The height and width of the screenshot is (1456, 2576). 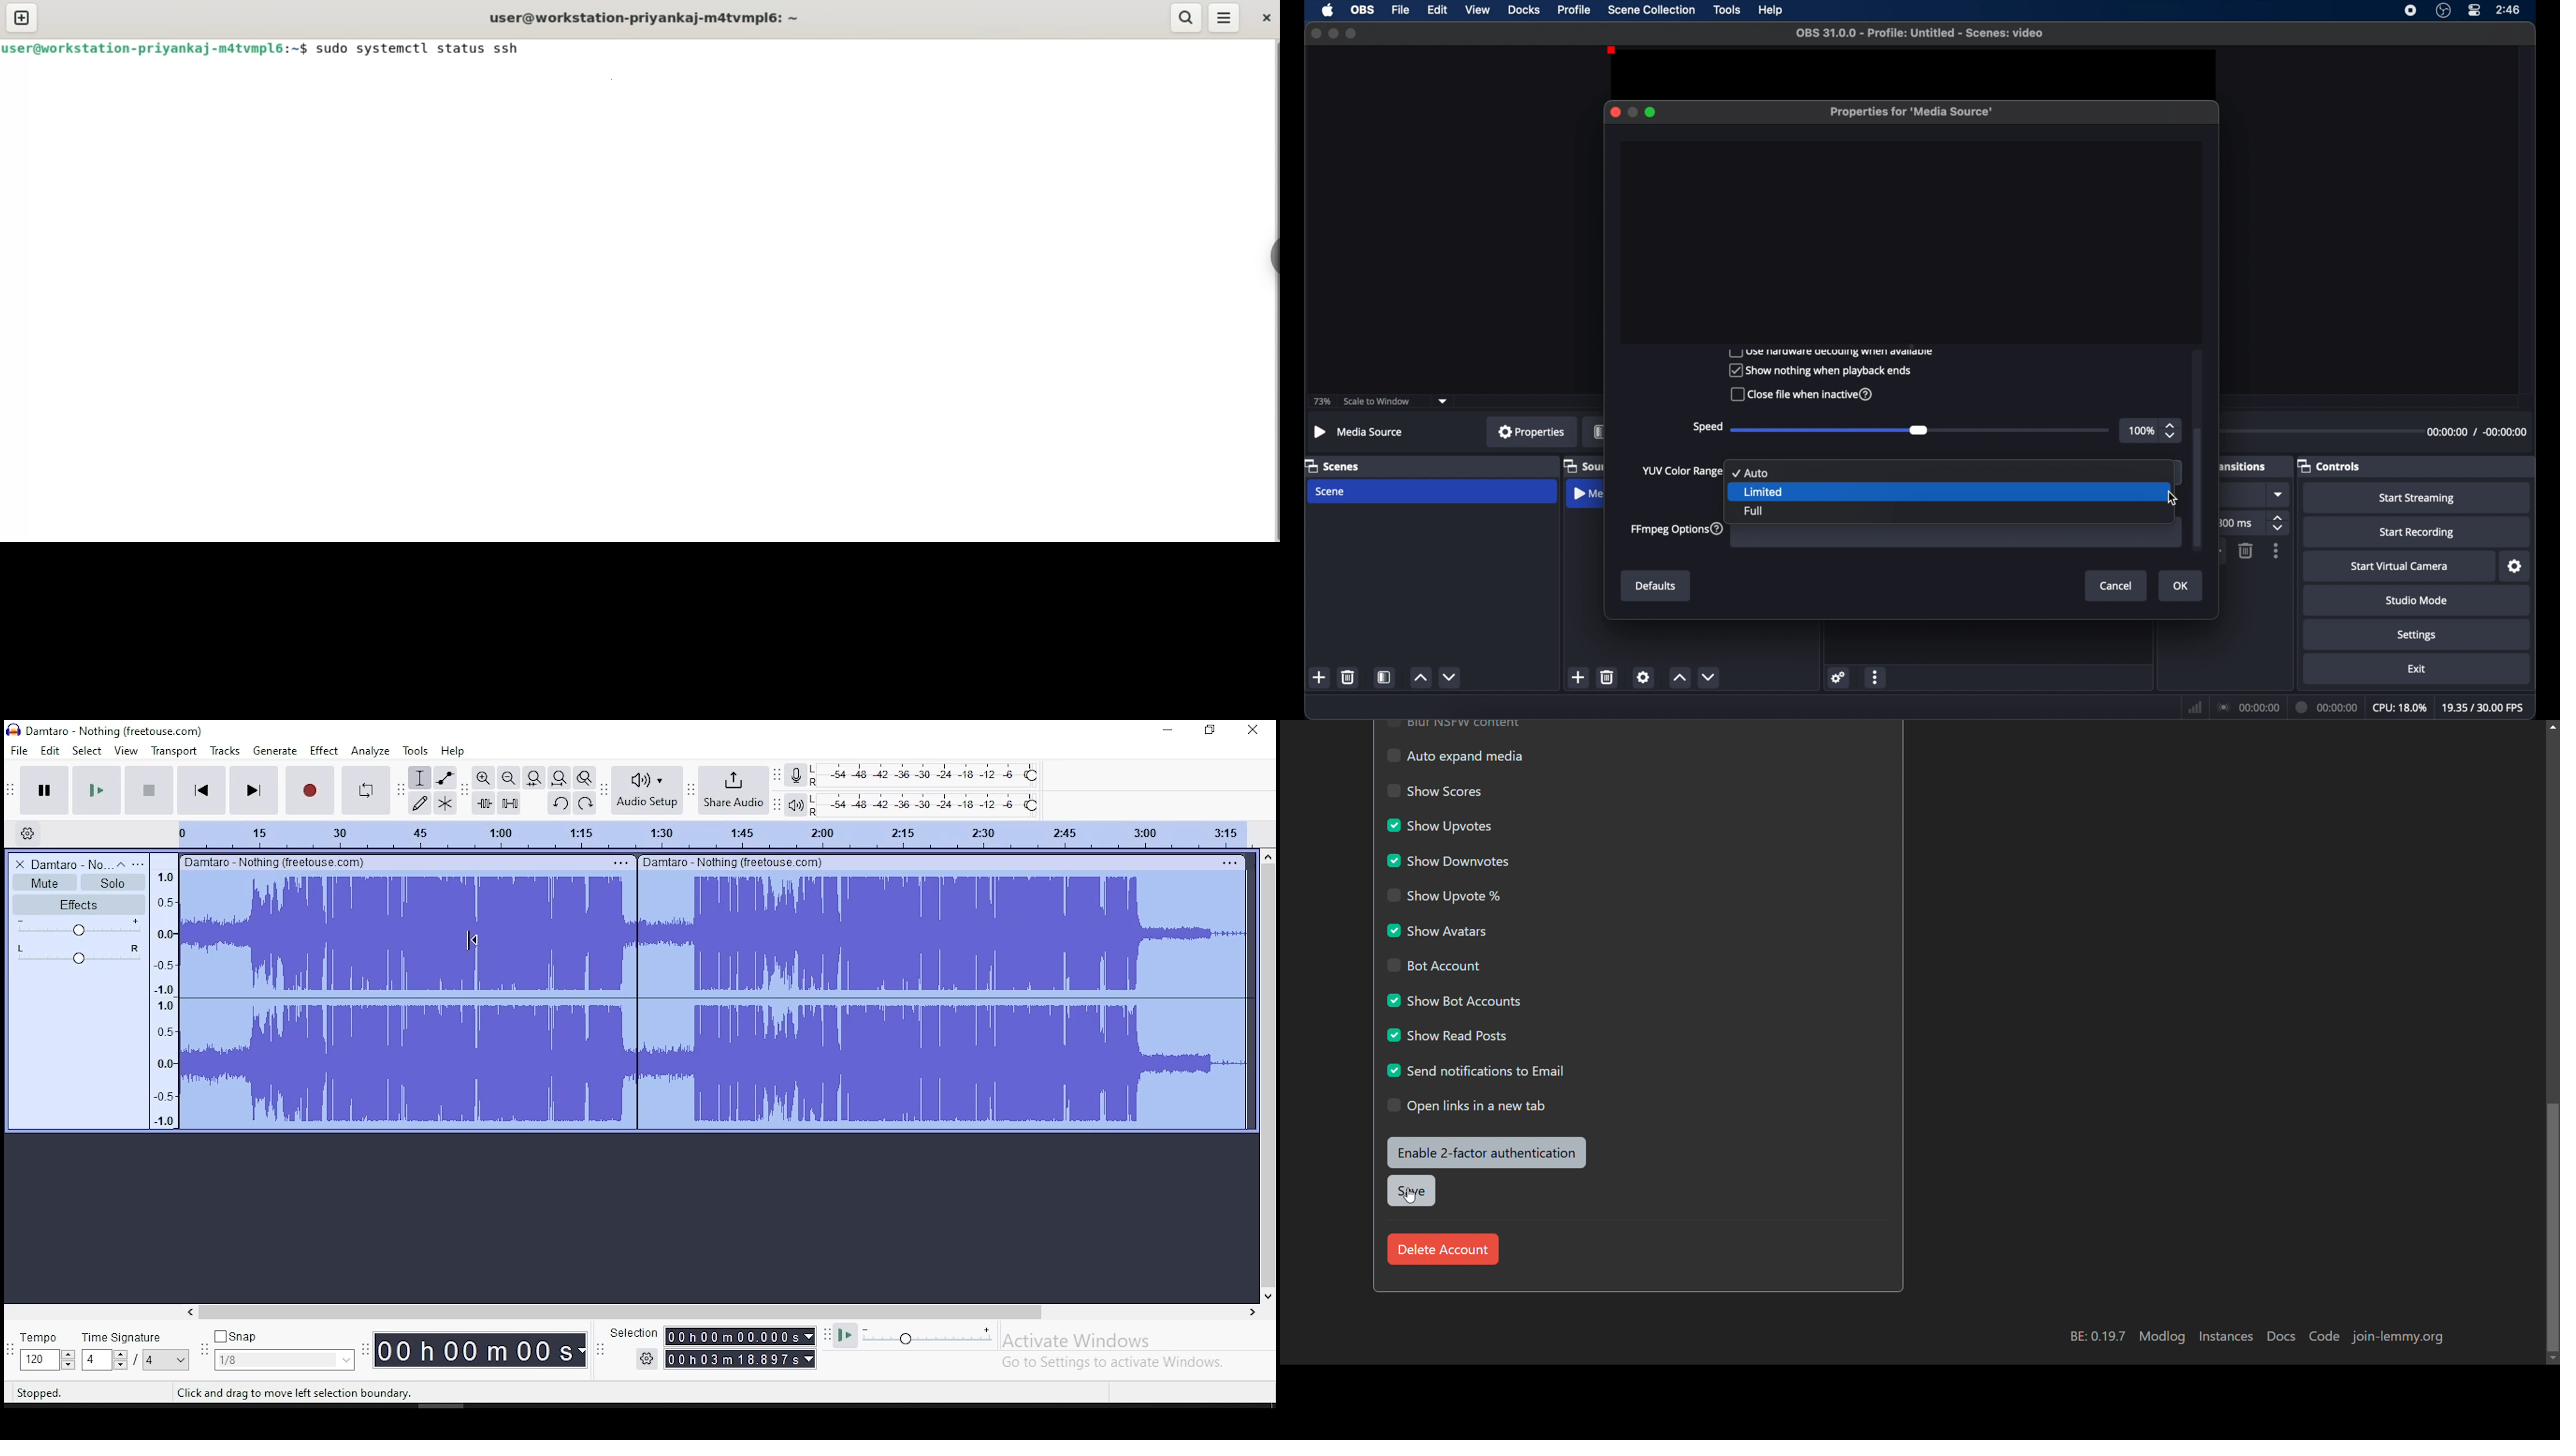 What do you see at coordinates (1229, 18) in the screenshot?
I see `More Options` at bounding box center [1229, 18].